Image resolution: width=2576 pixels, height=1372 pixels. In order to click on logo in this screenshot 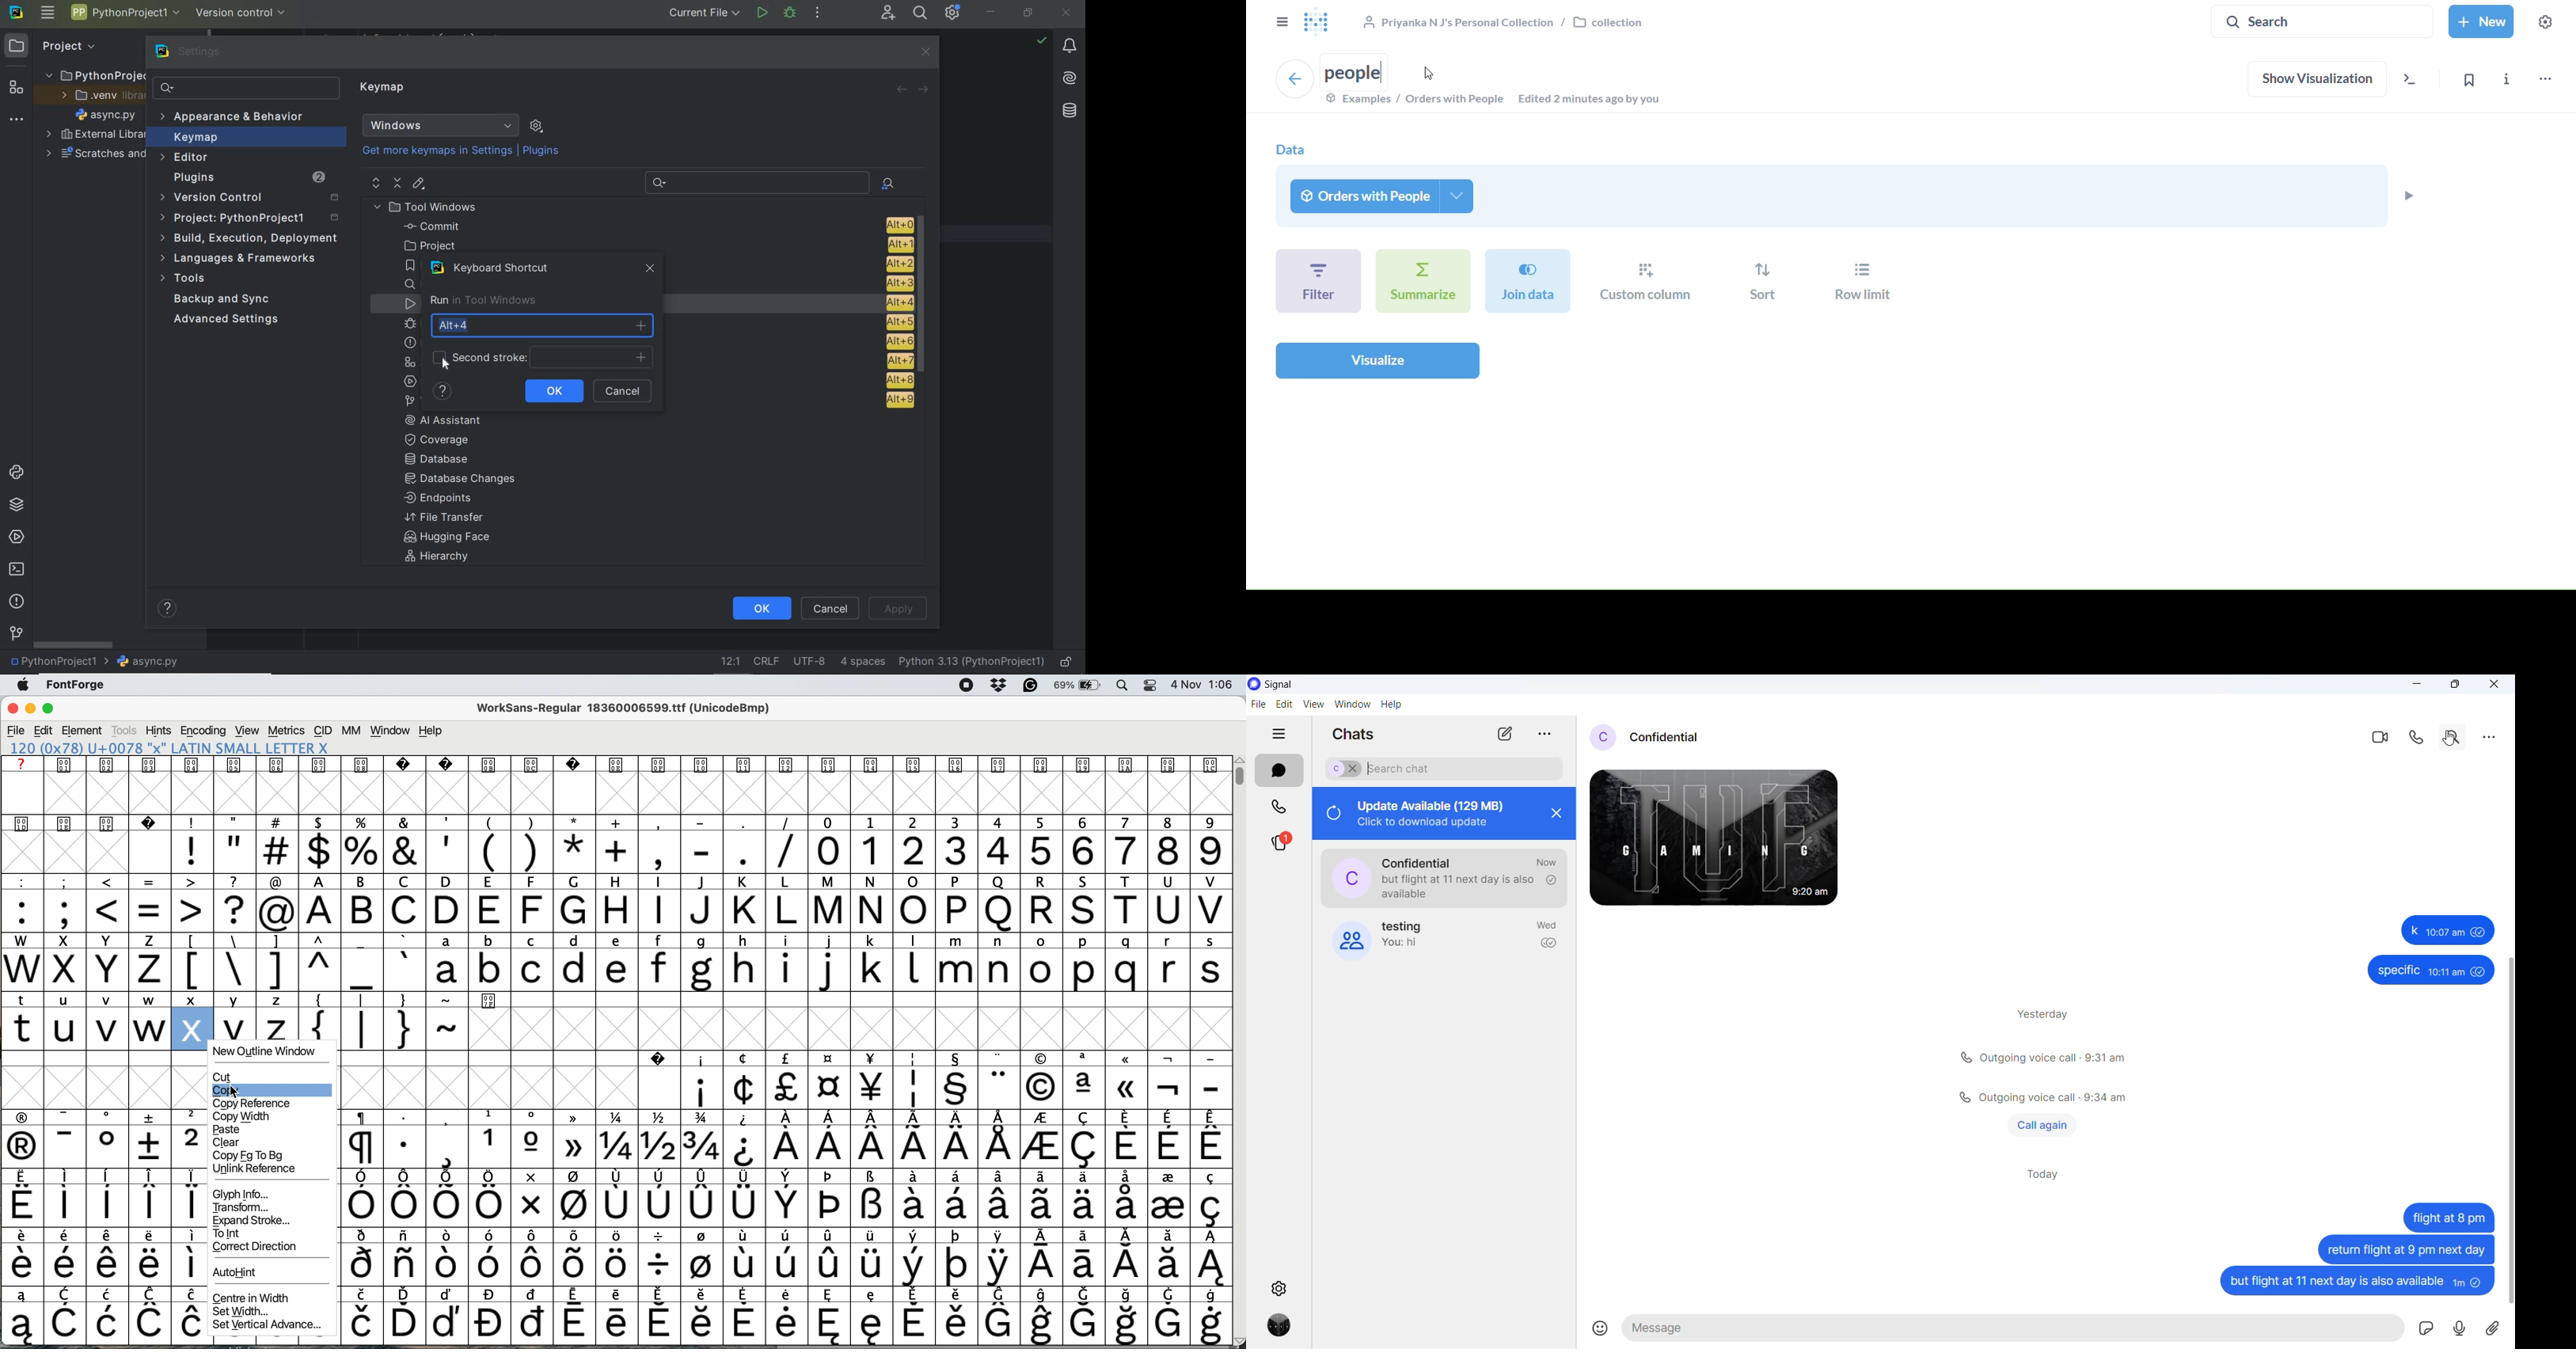, I will do `click(1318, 22)`.